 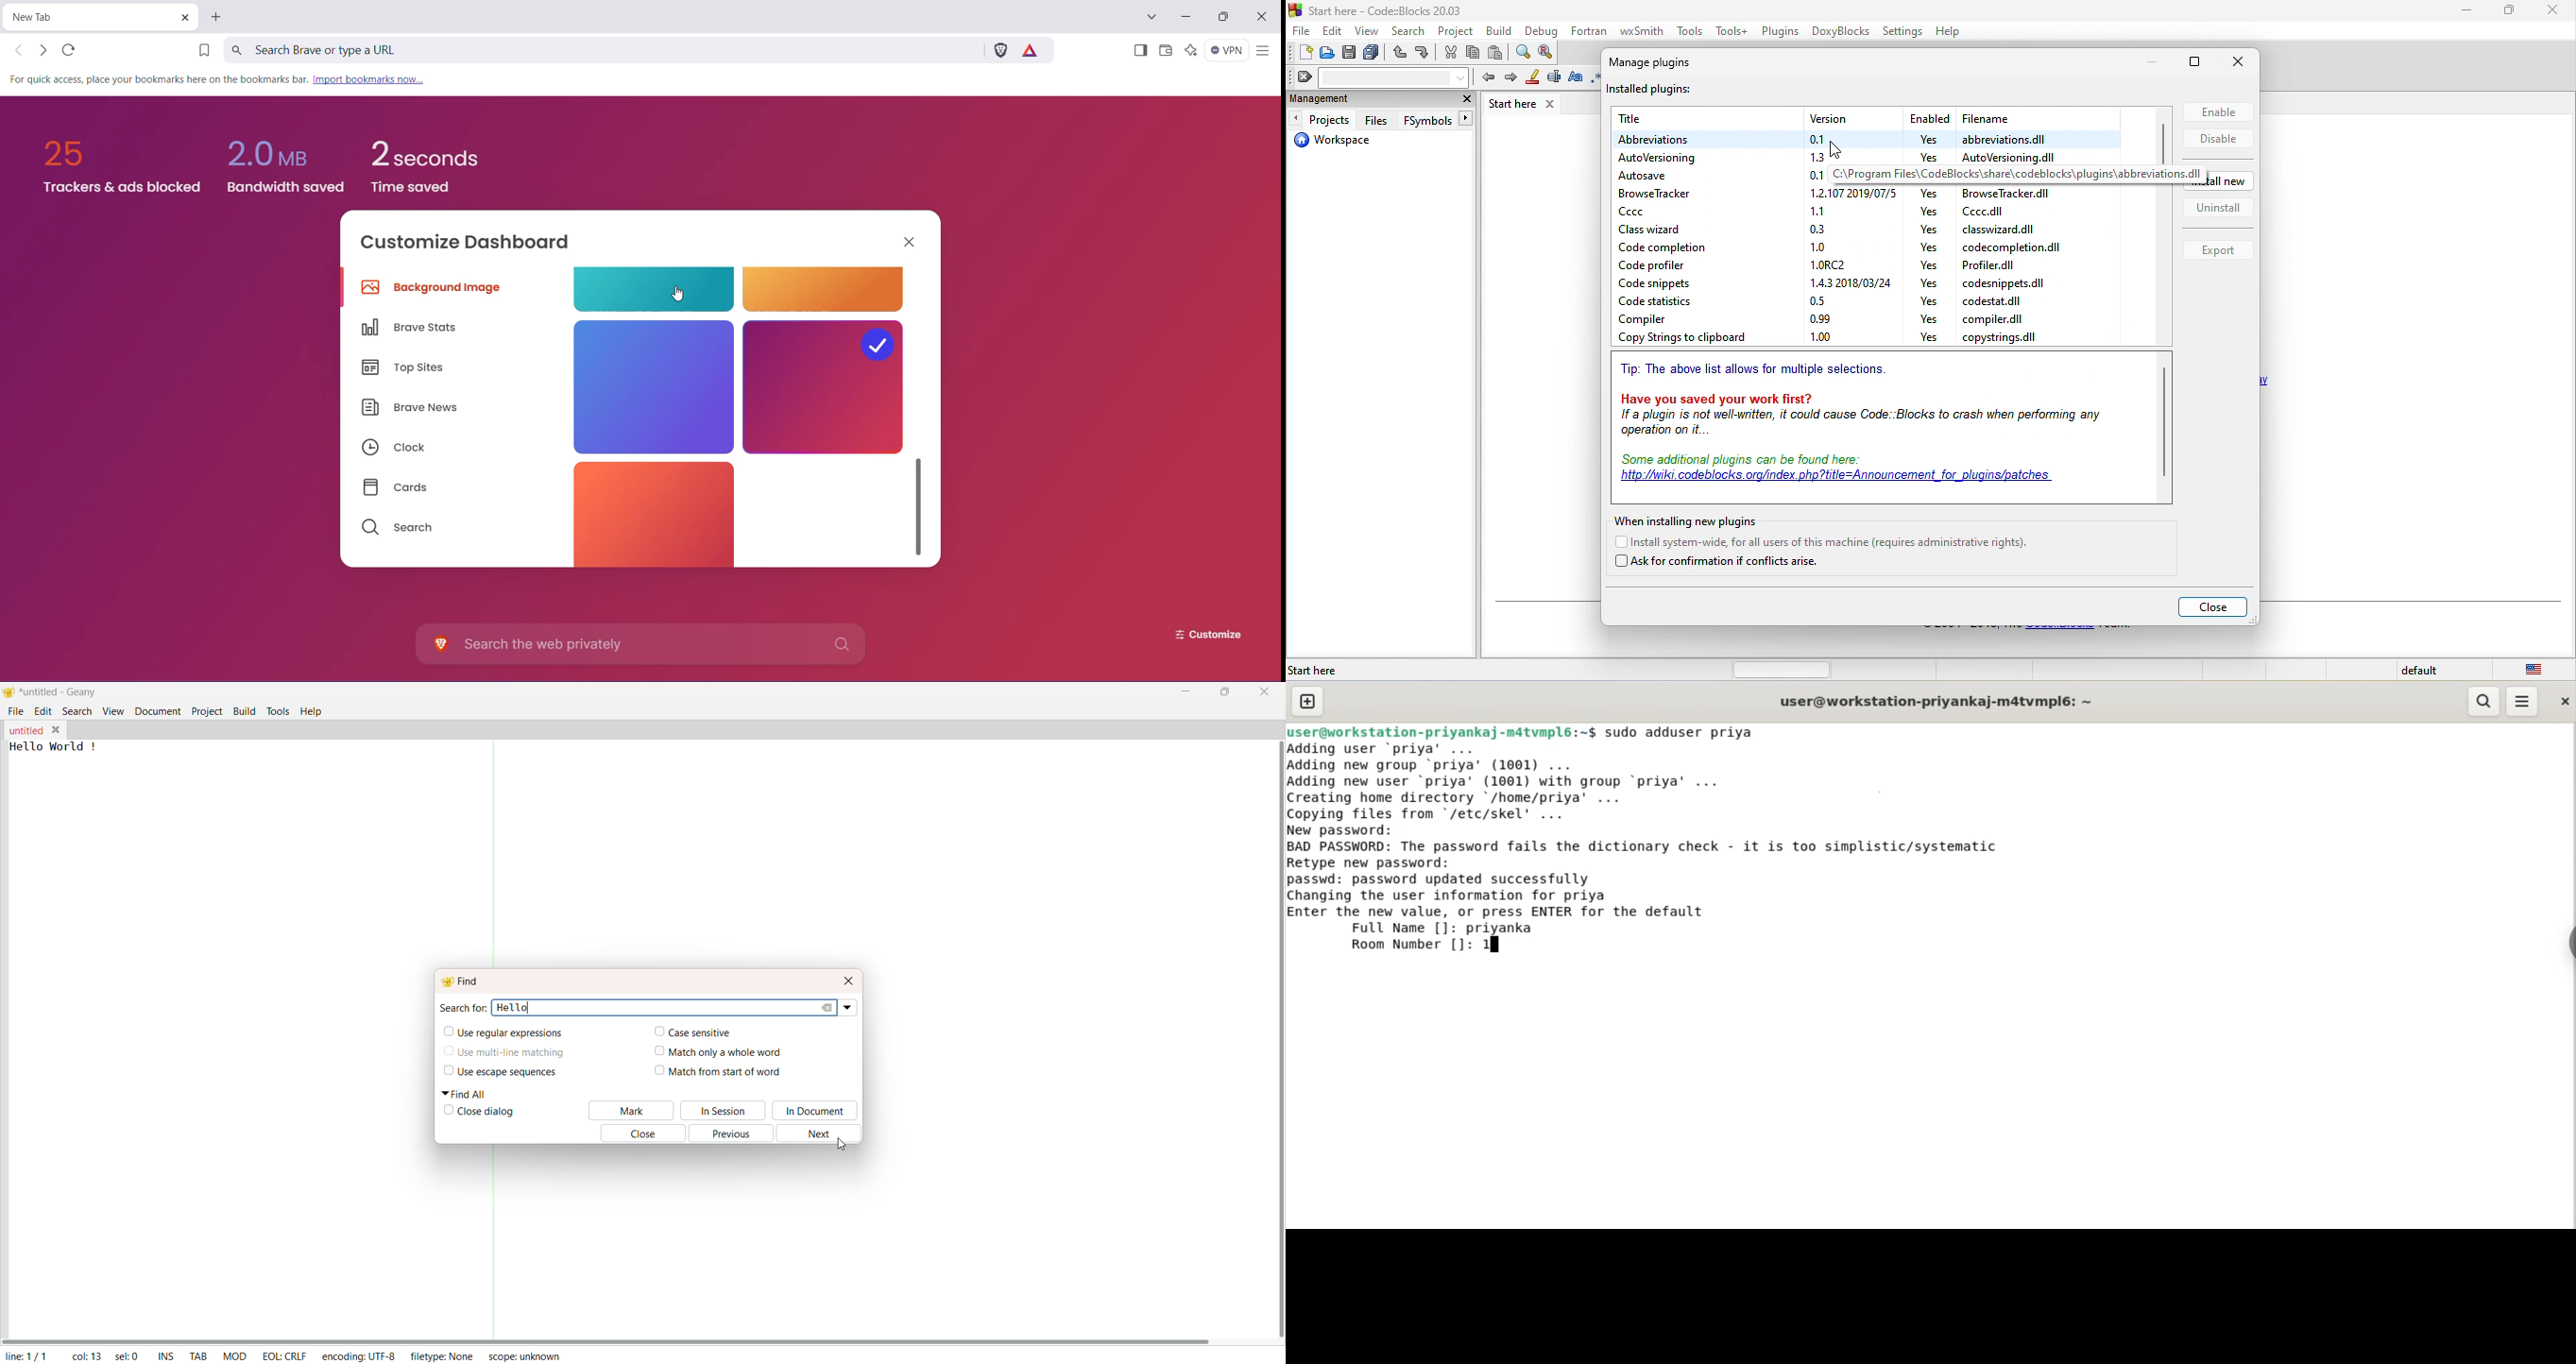 I want to click on replace, so click(x=1548, y=51).